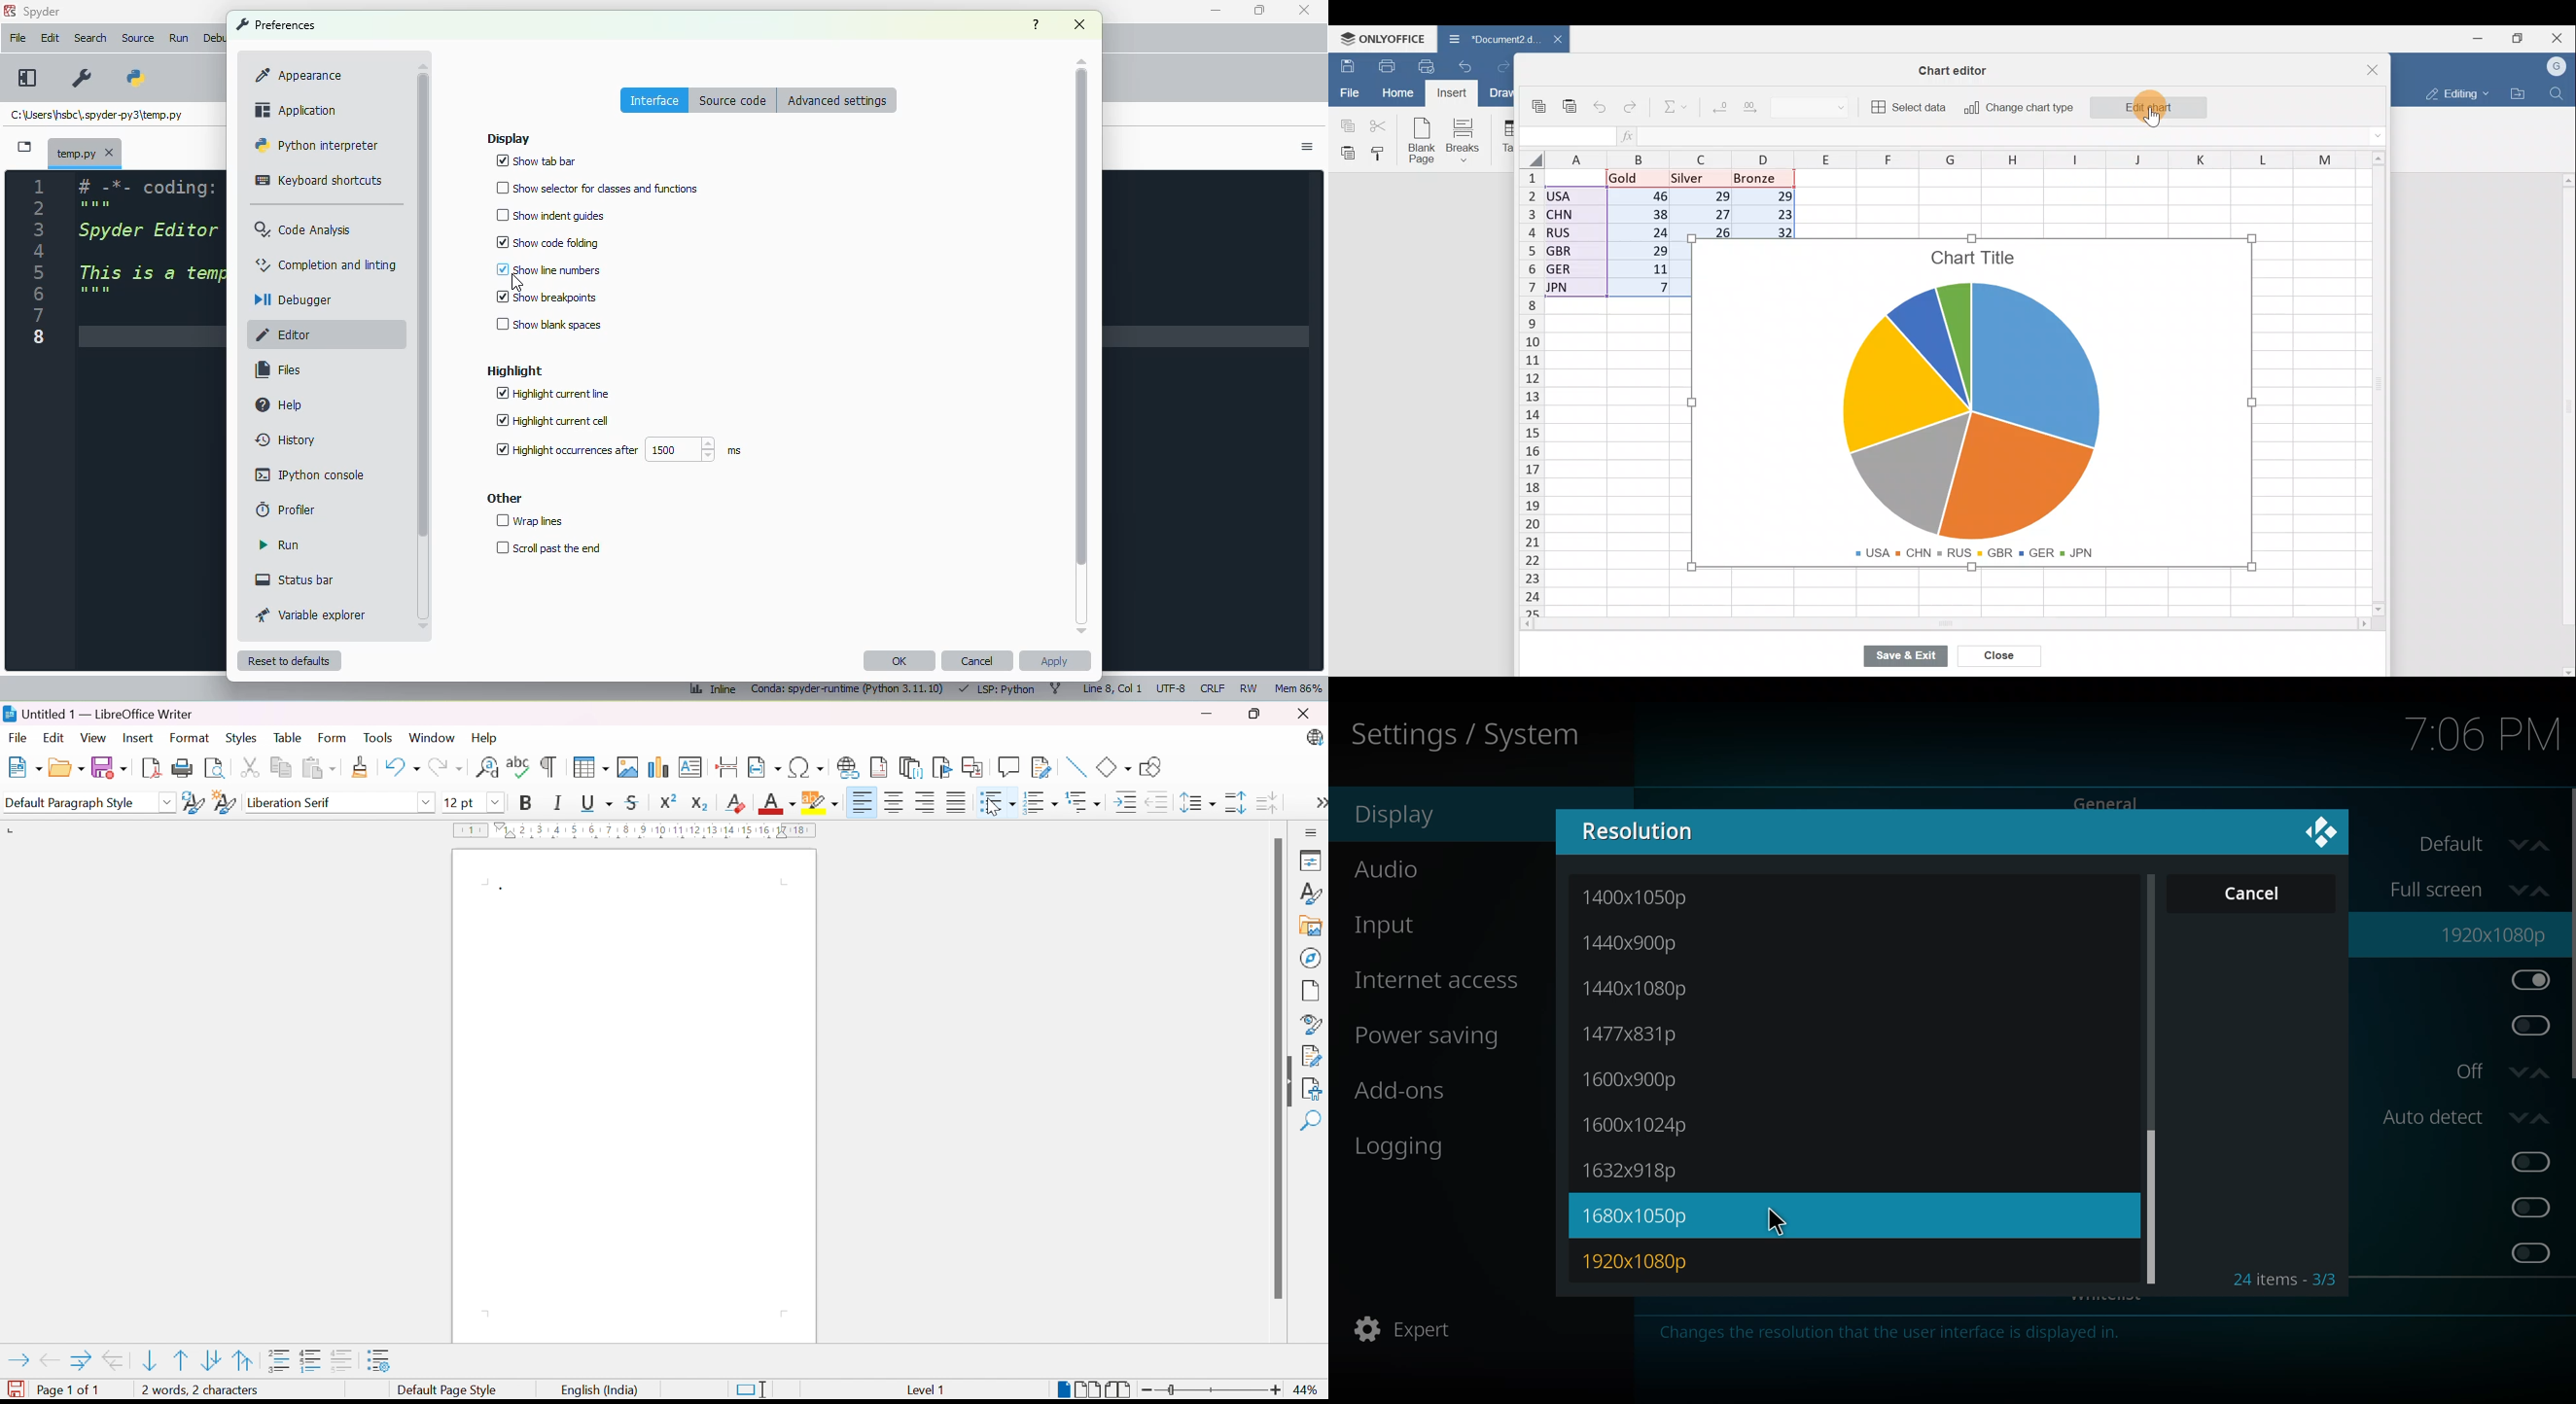 The image size is (2576, 1428). Describe the element at coordinates (504, 499) in the screenshot. I see `other` at that location.